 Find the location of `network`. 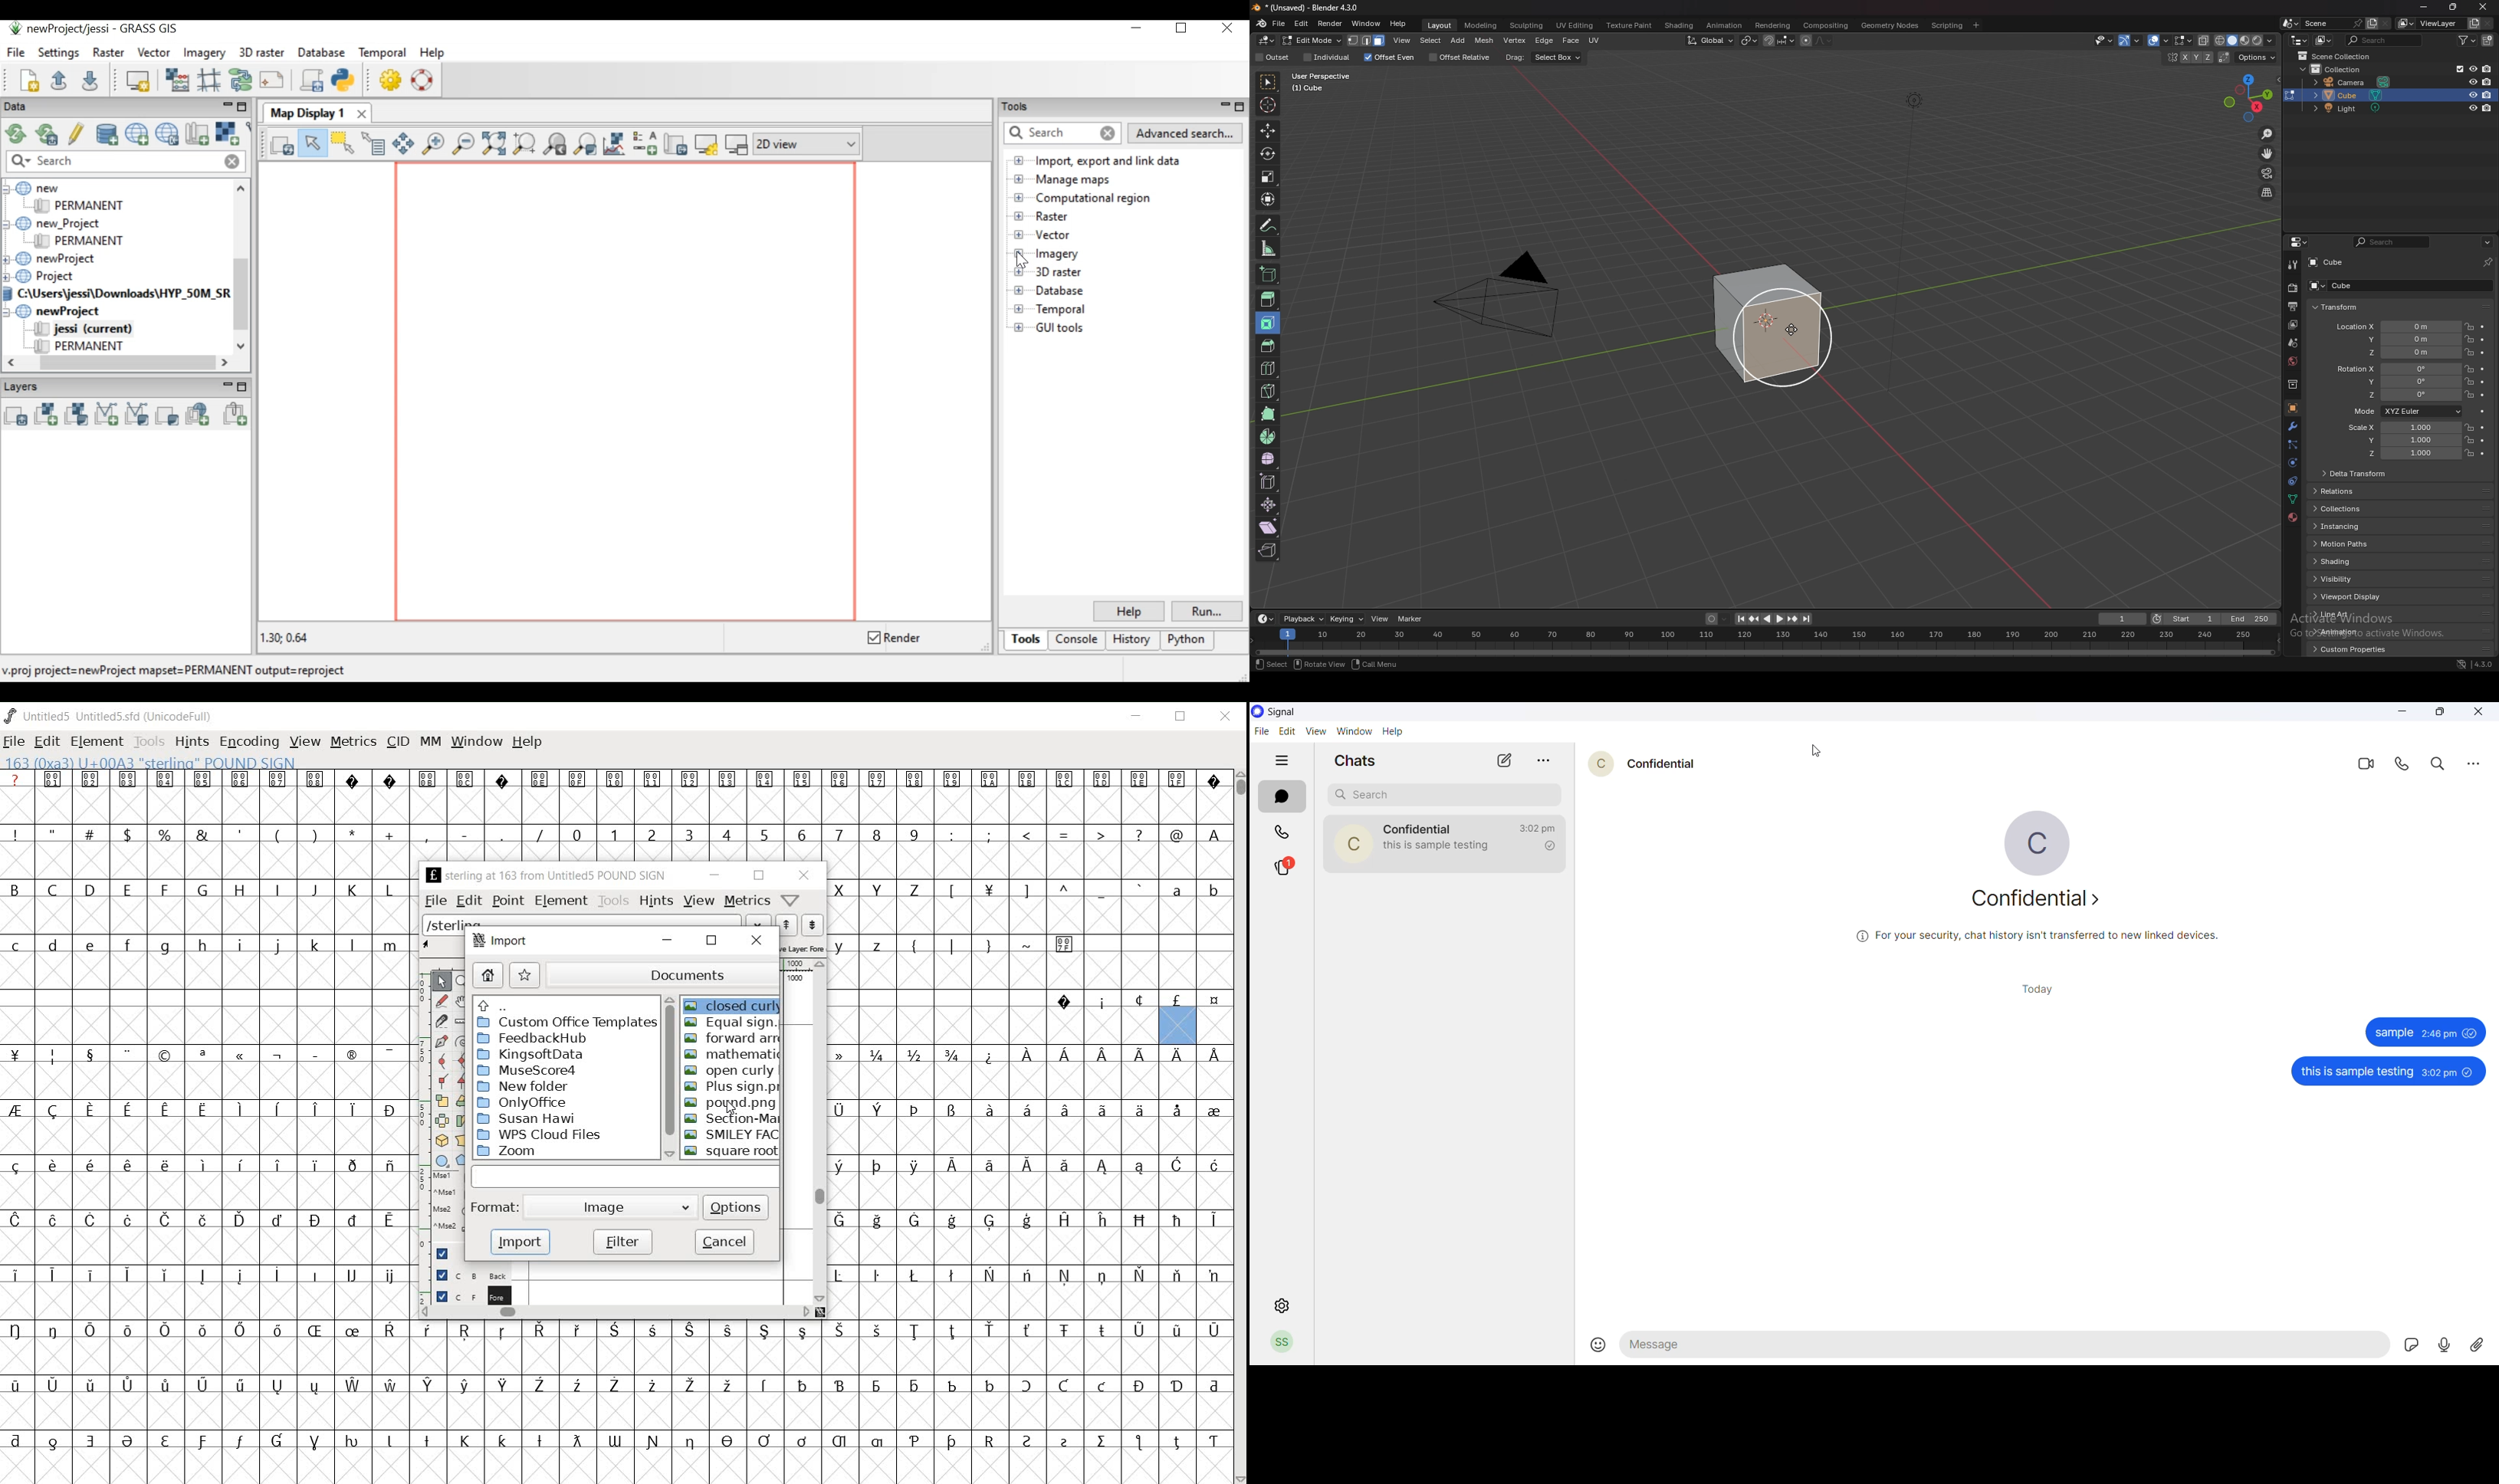

network is located at coordinates (2462, 664).